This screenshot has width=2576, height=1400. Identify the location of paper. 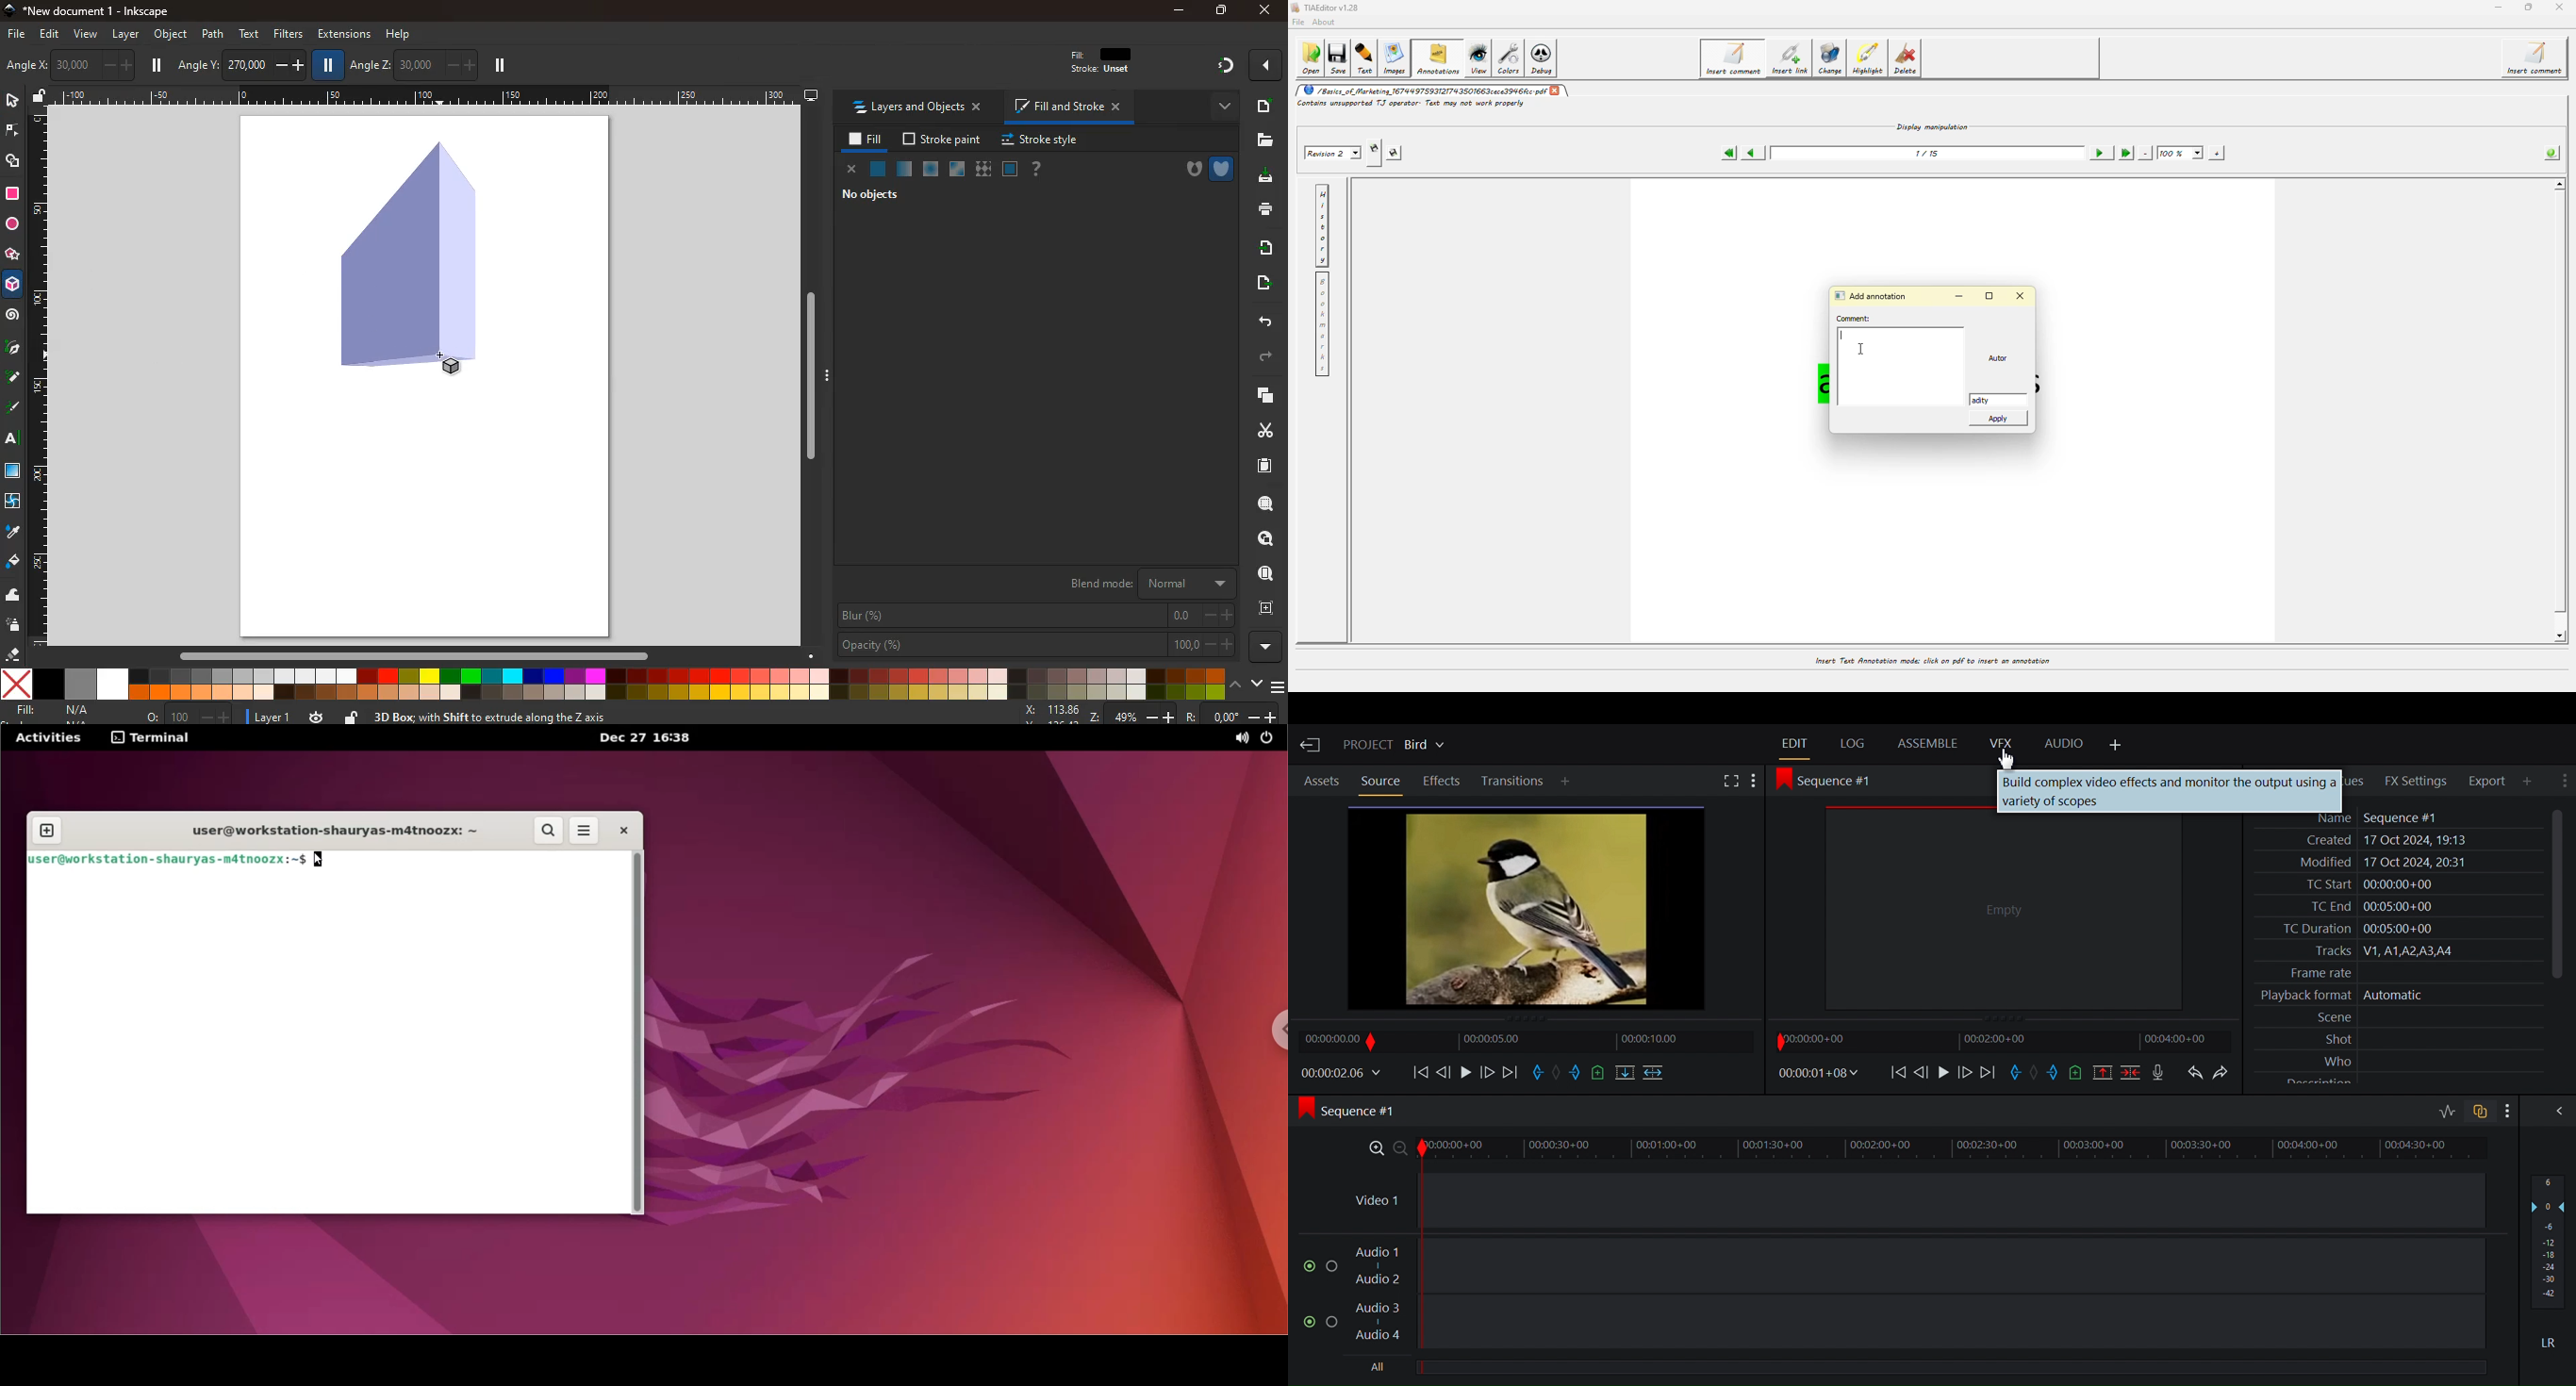
(1256, 466).